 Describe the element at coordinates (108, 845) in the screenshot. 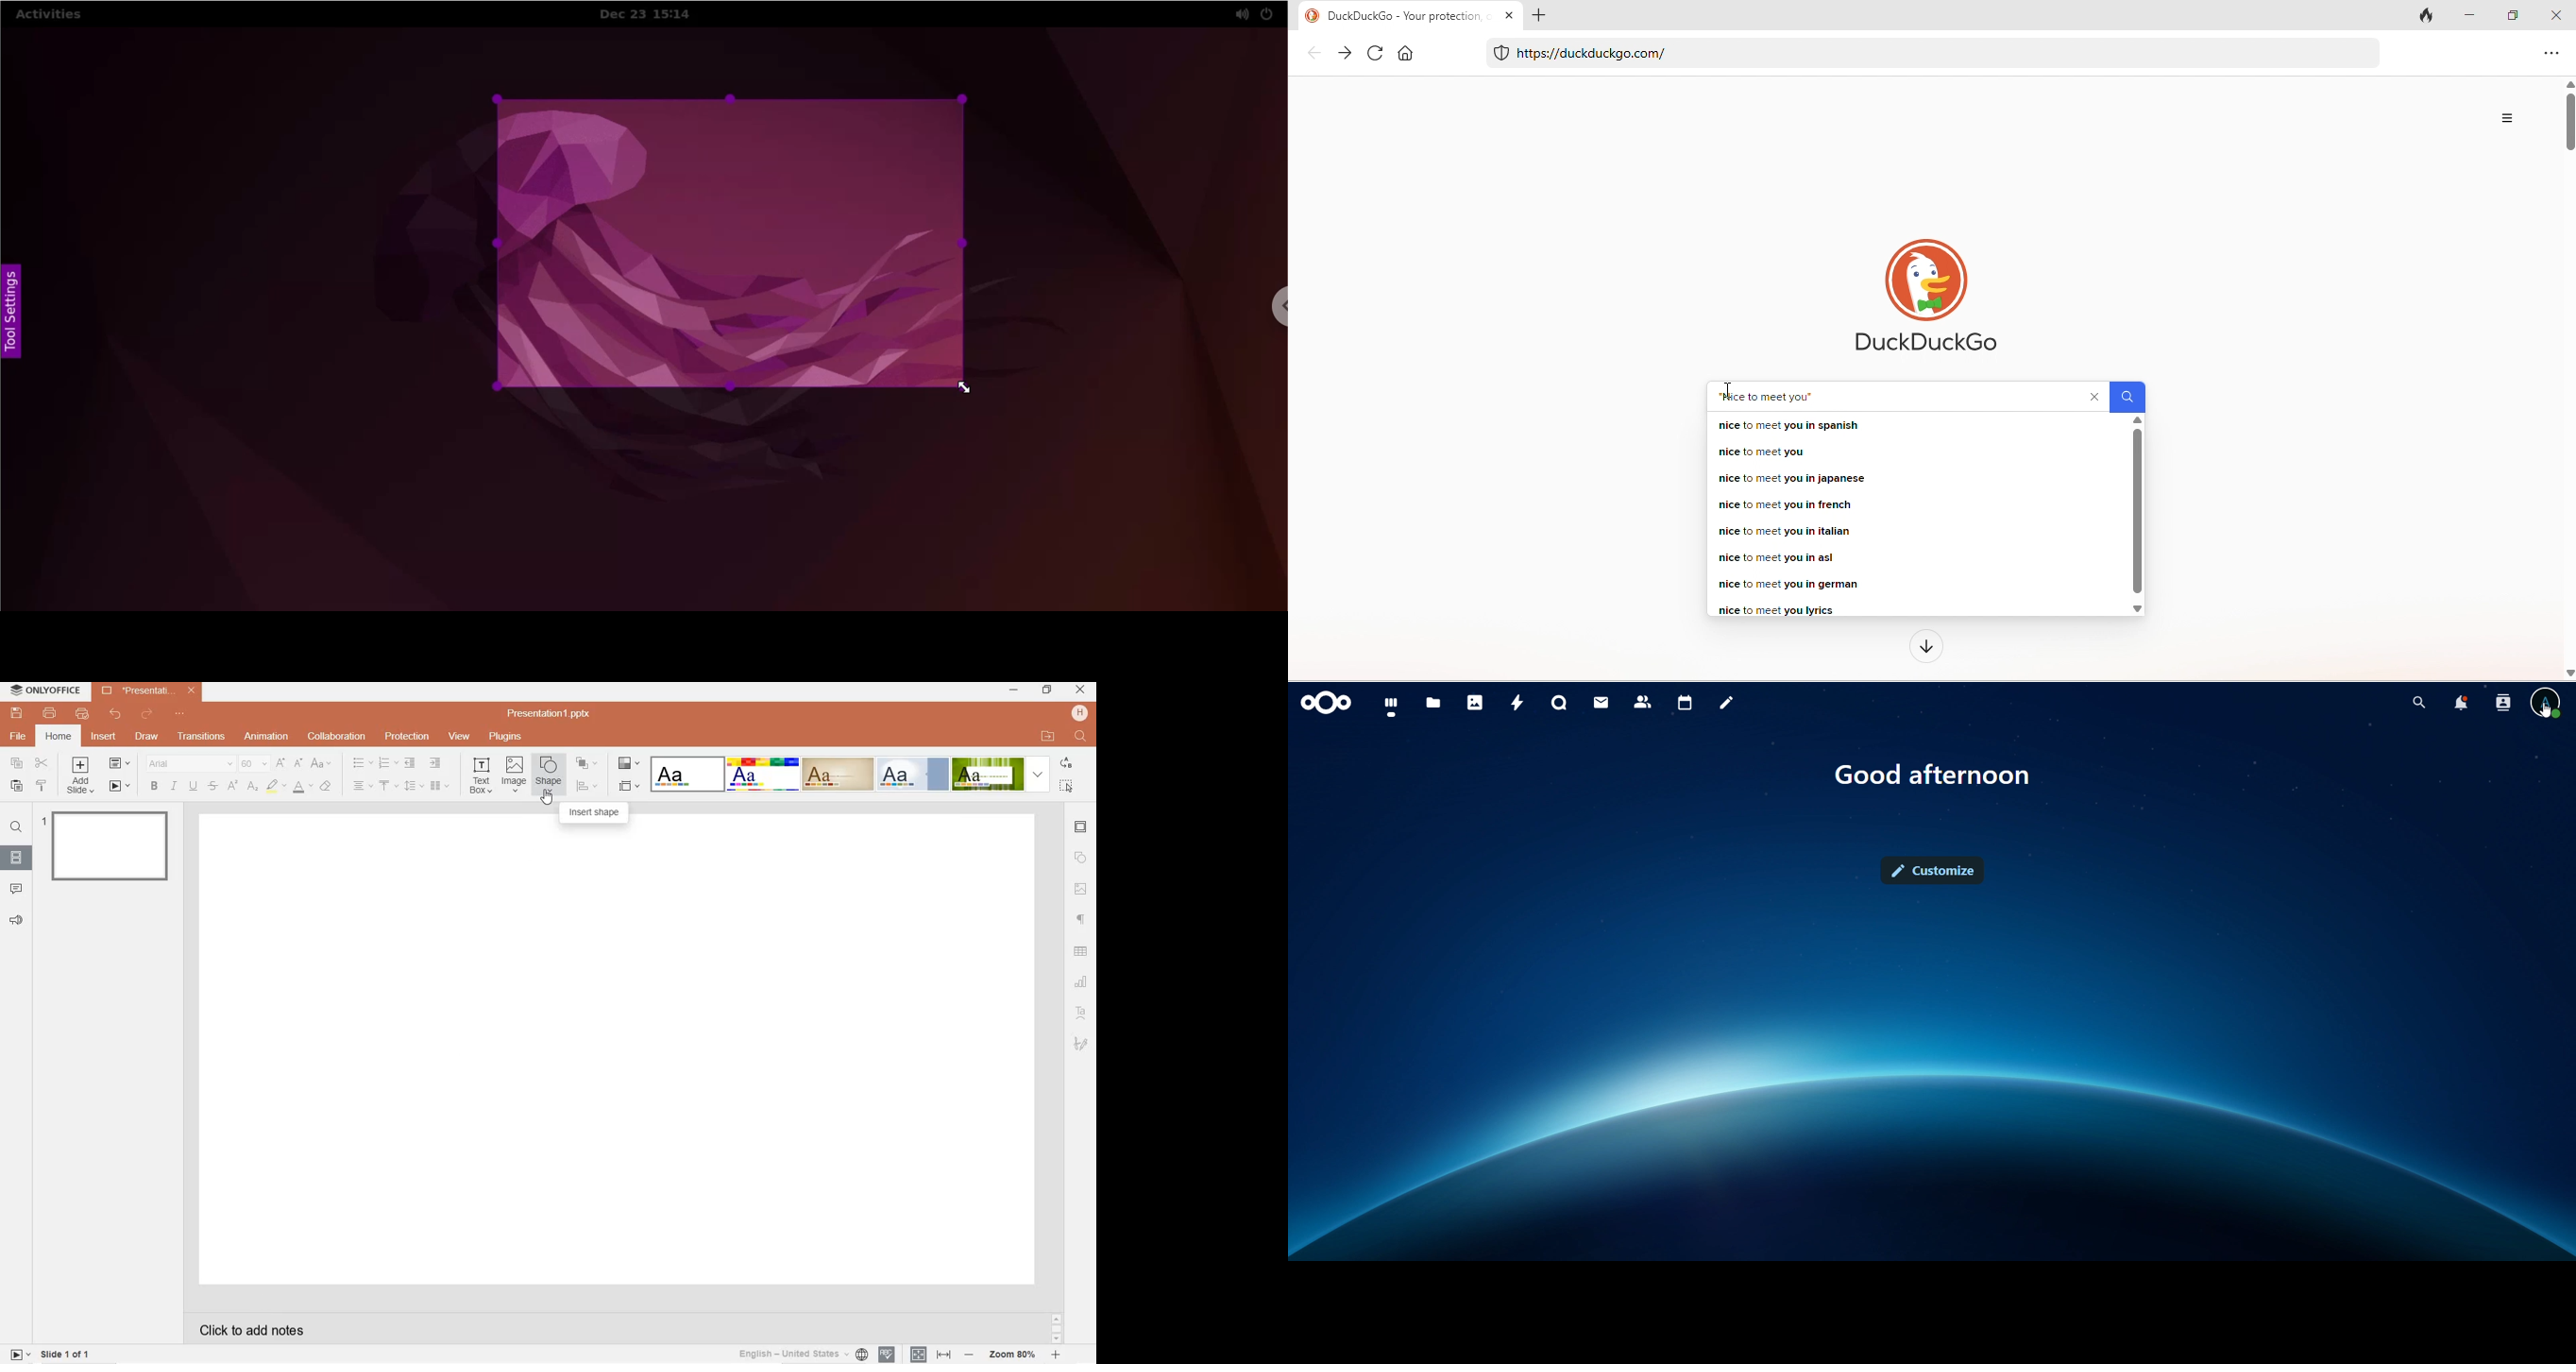

I see `slide 1` at that location.